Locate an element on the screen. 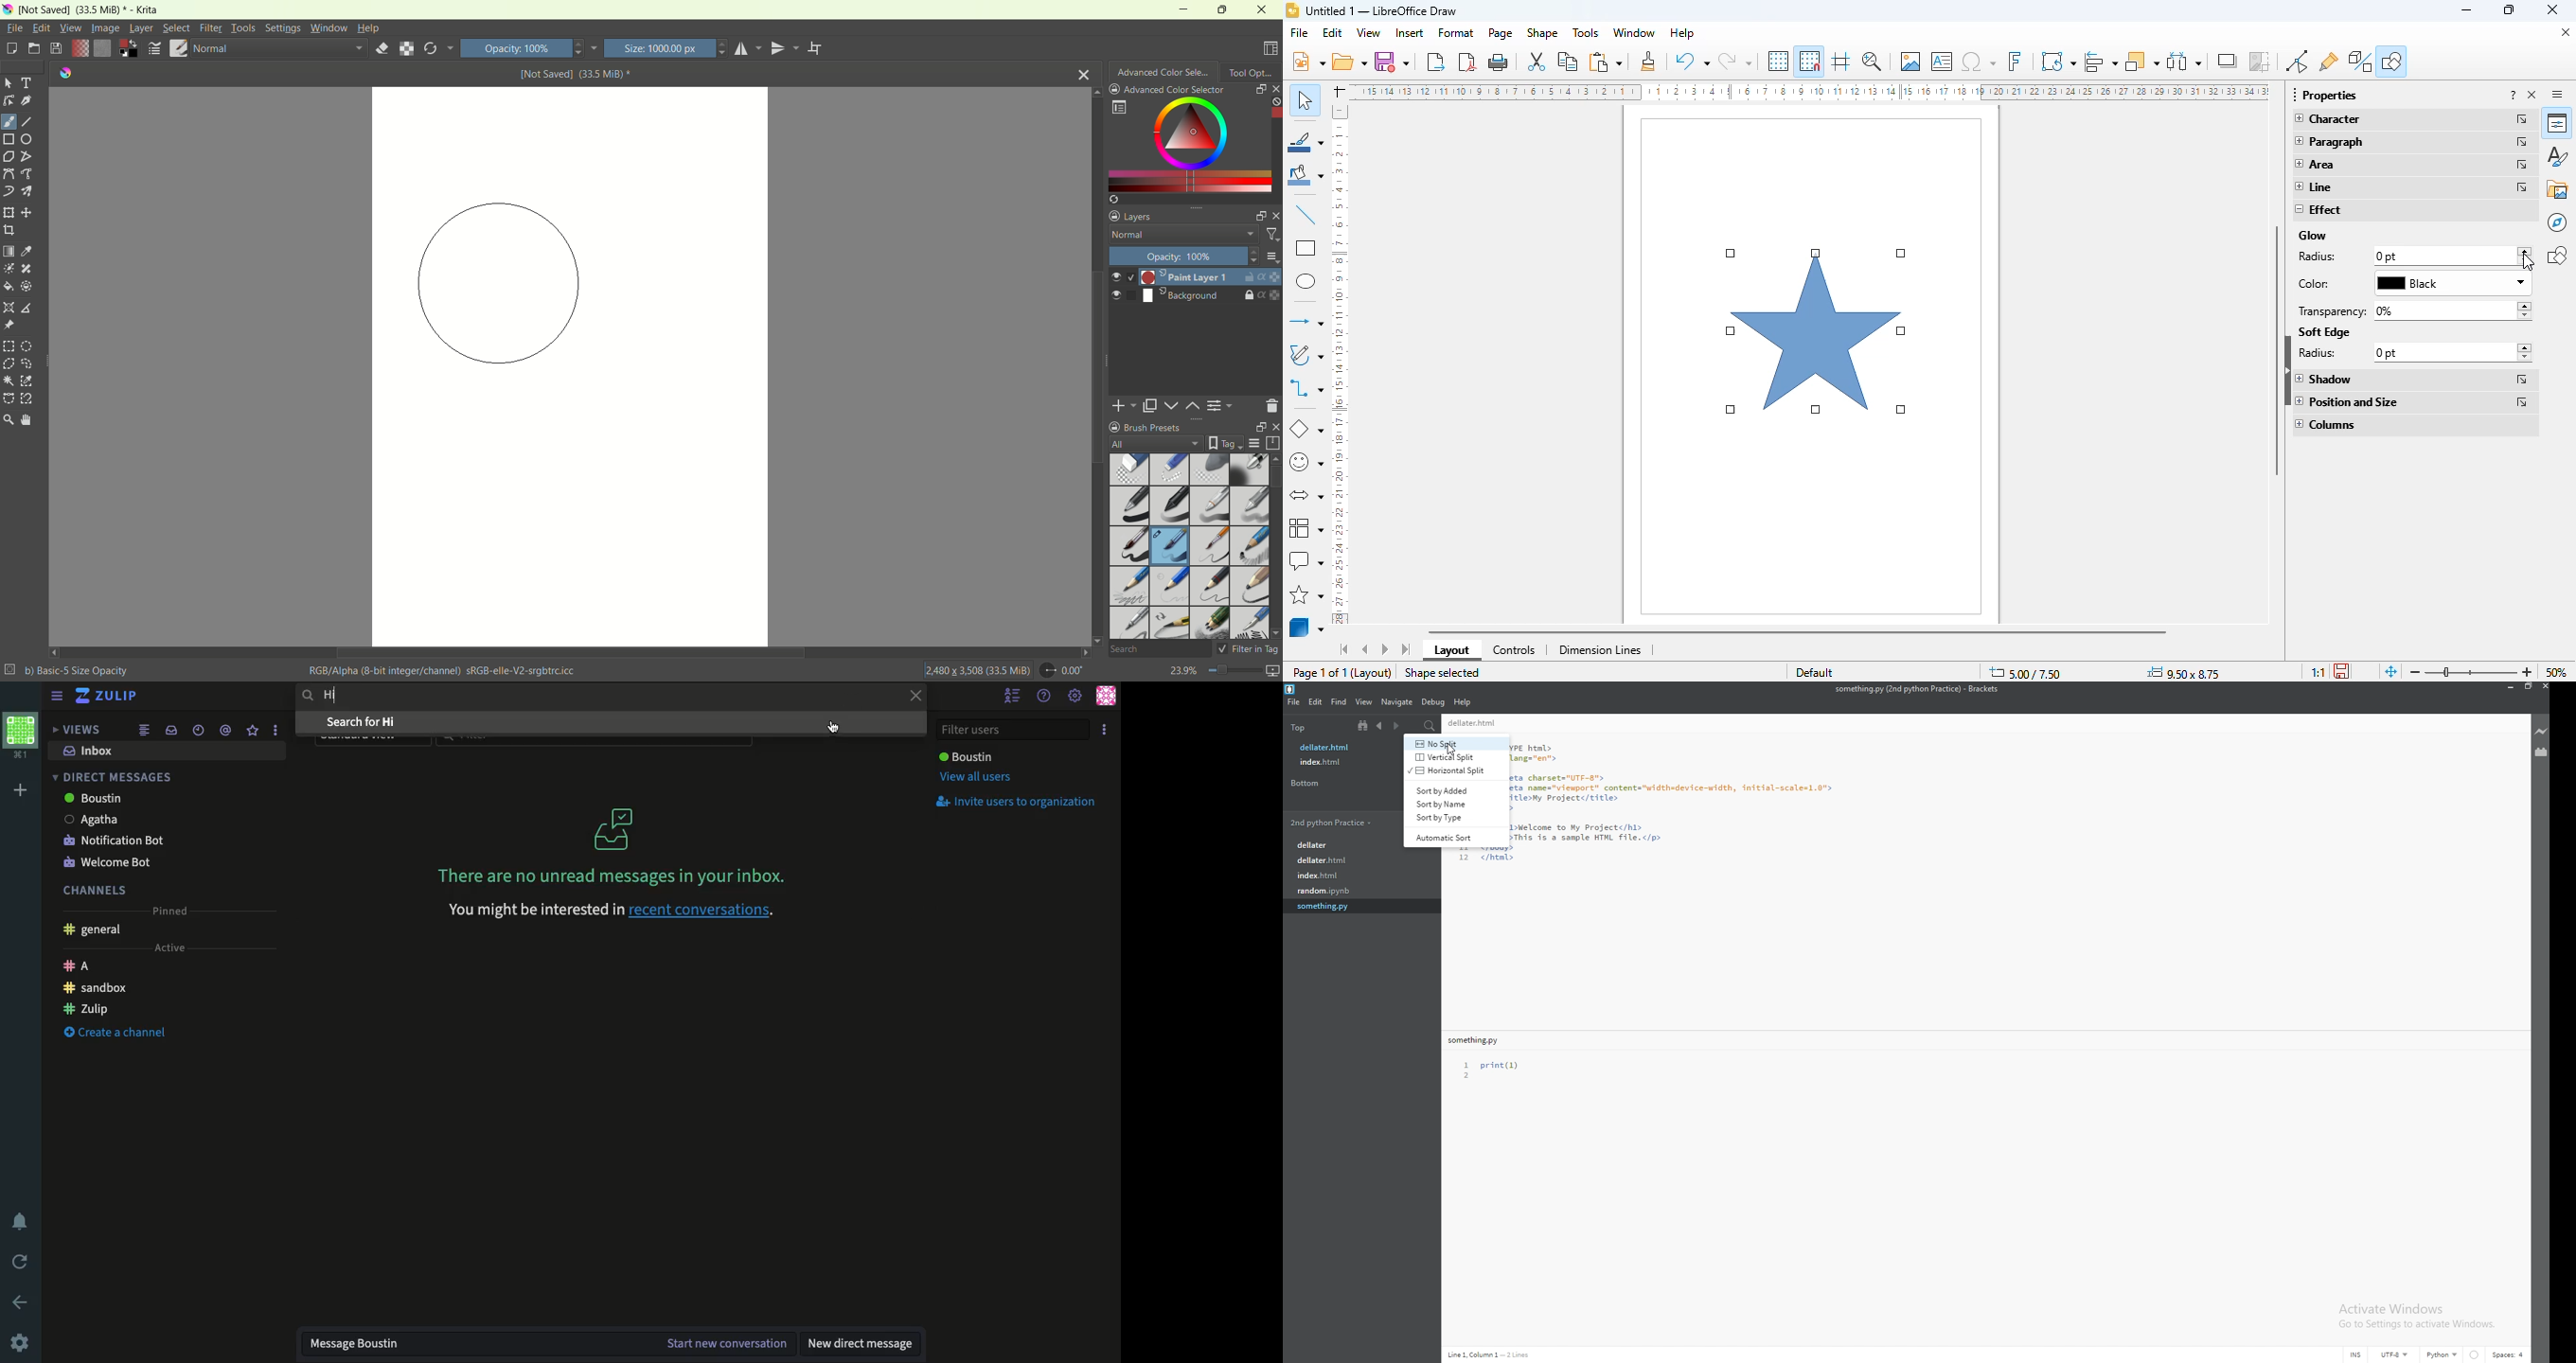  polygonal selection is located at coordinates (9, 363).